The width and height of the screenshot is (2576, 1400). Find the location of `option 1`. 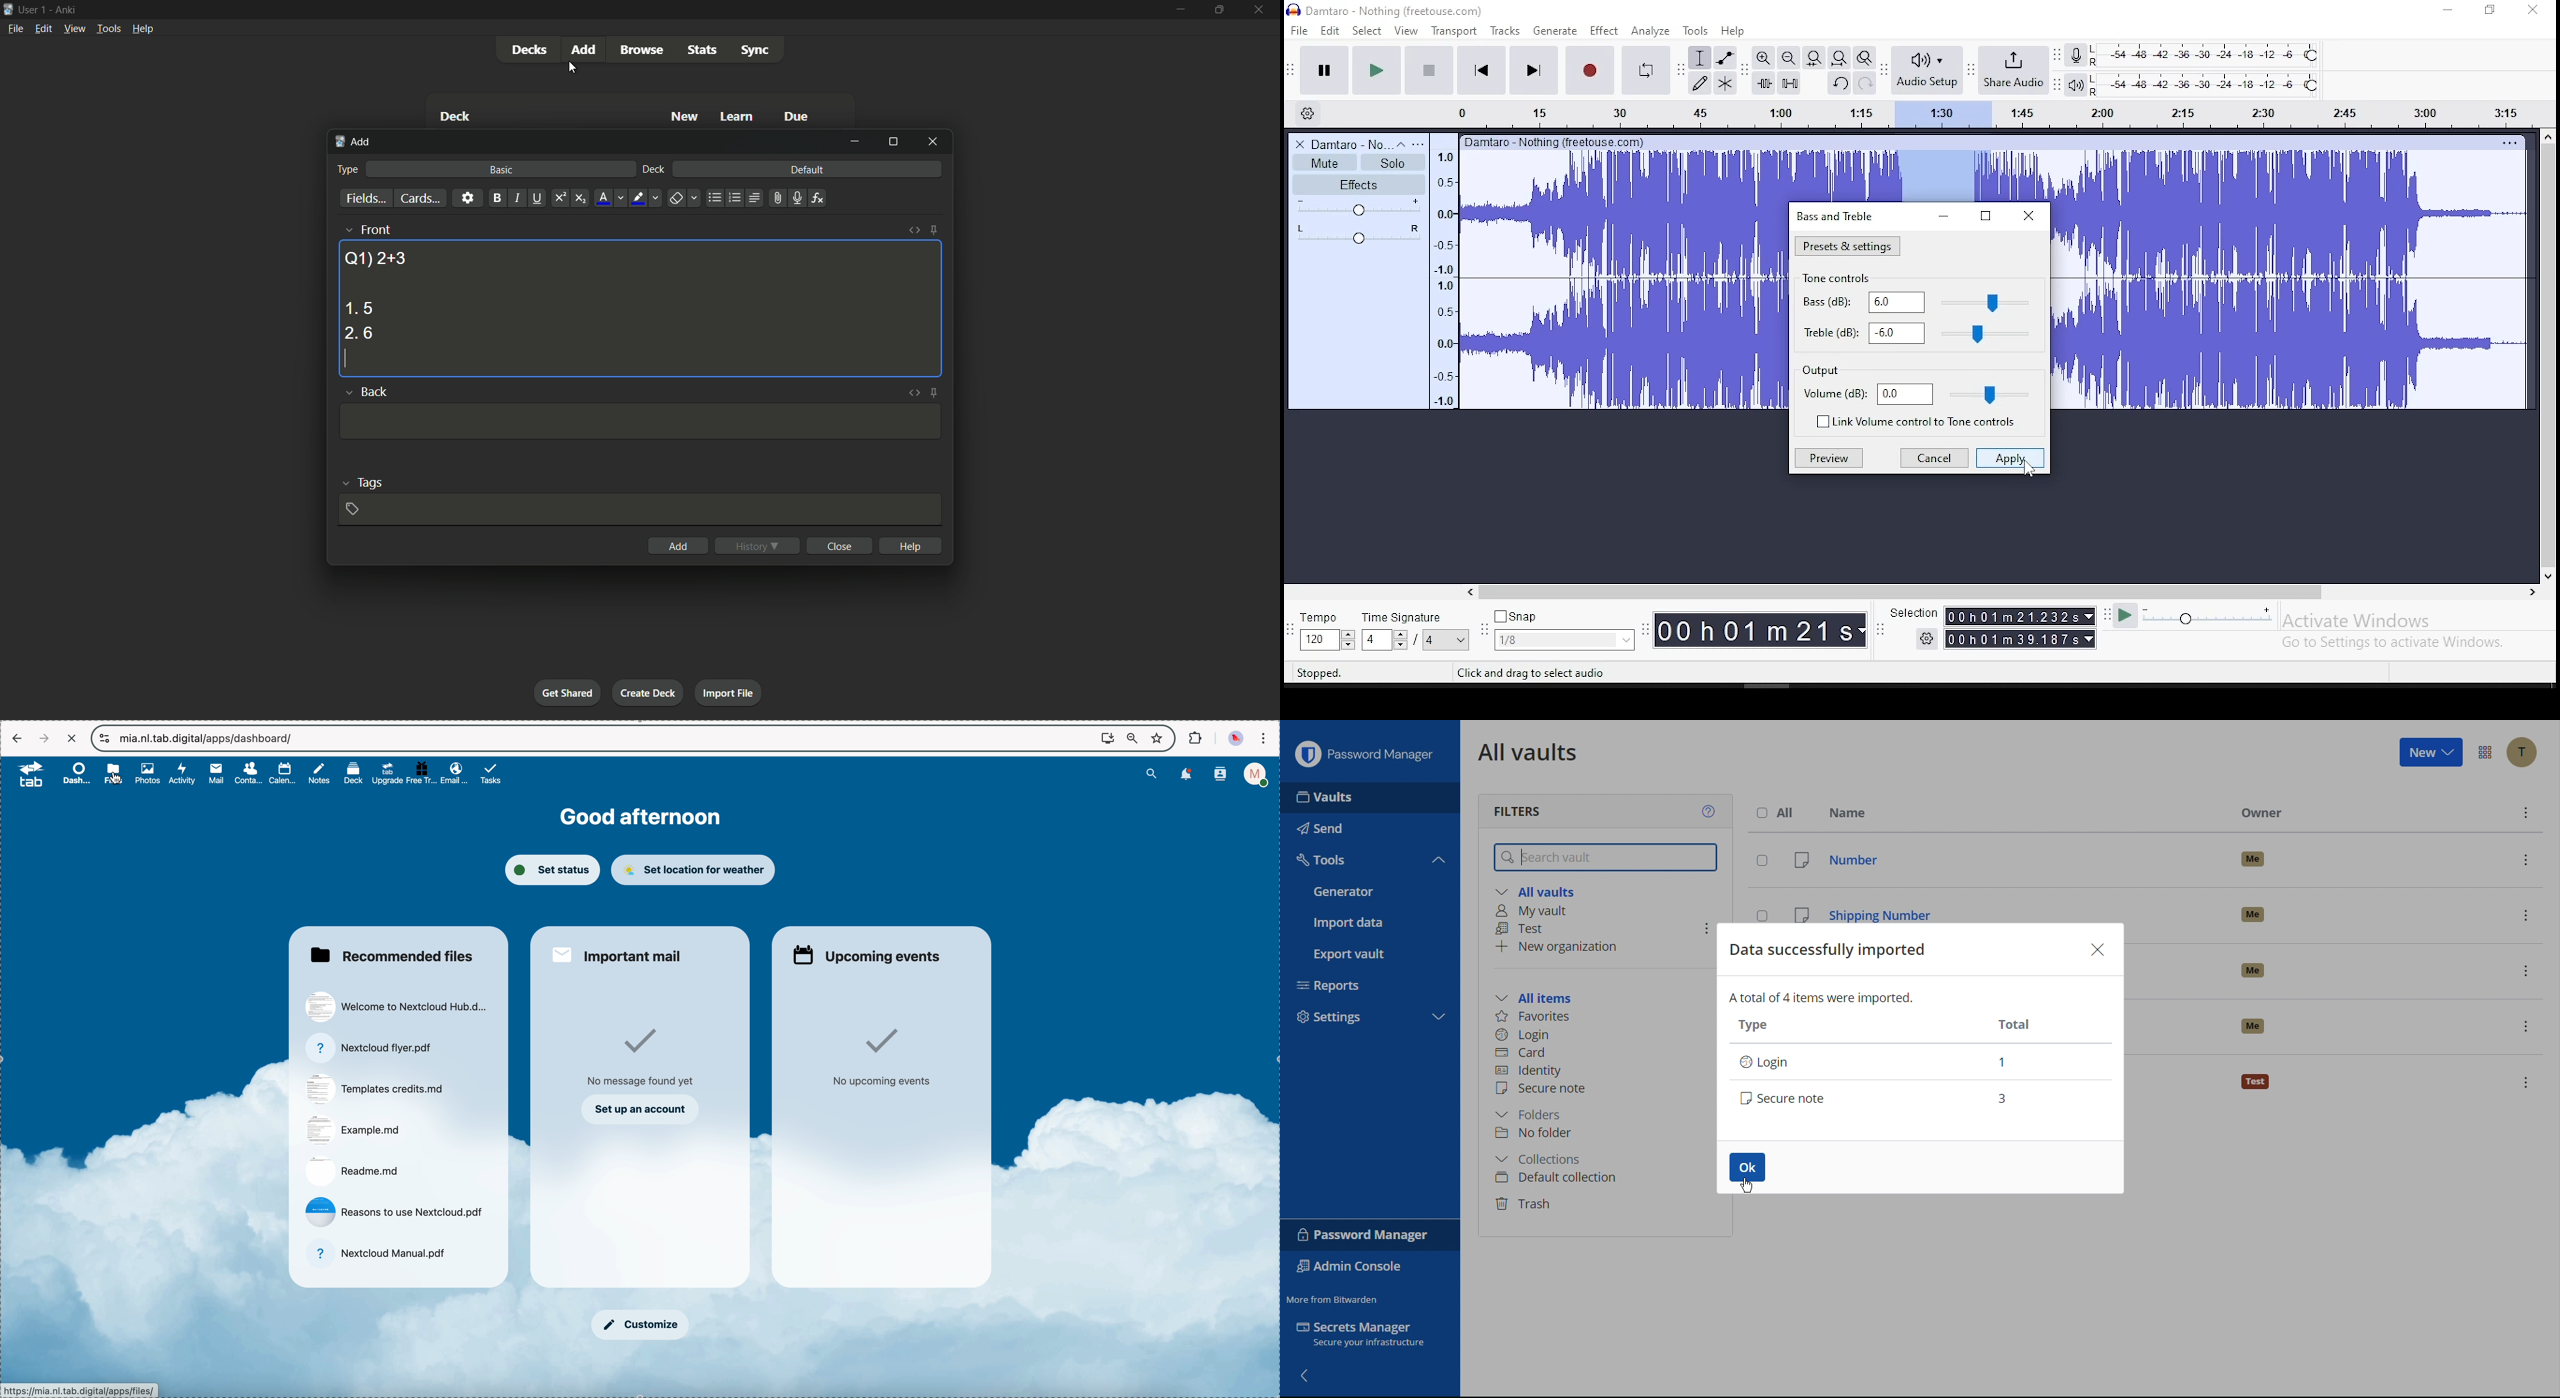

option 1 is located at coordinates (359, 308).